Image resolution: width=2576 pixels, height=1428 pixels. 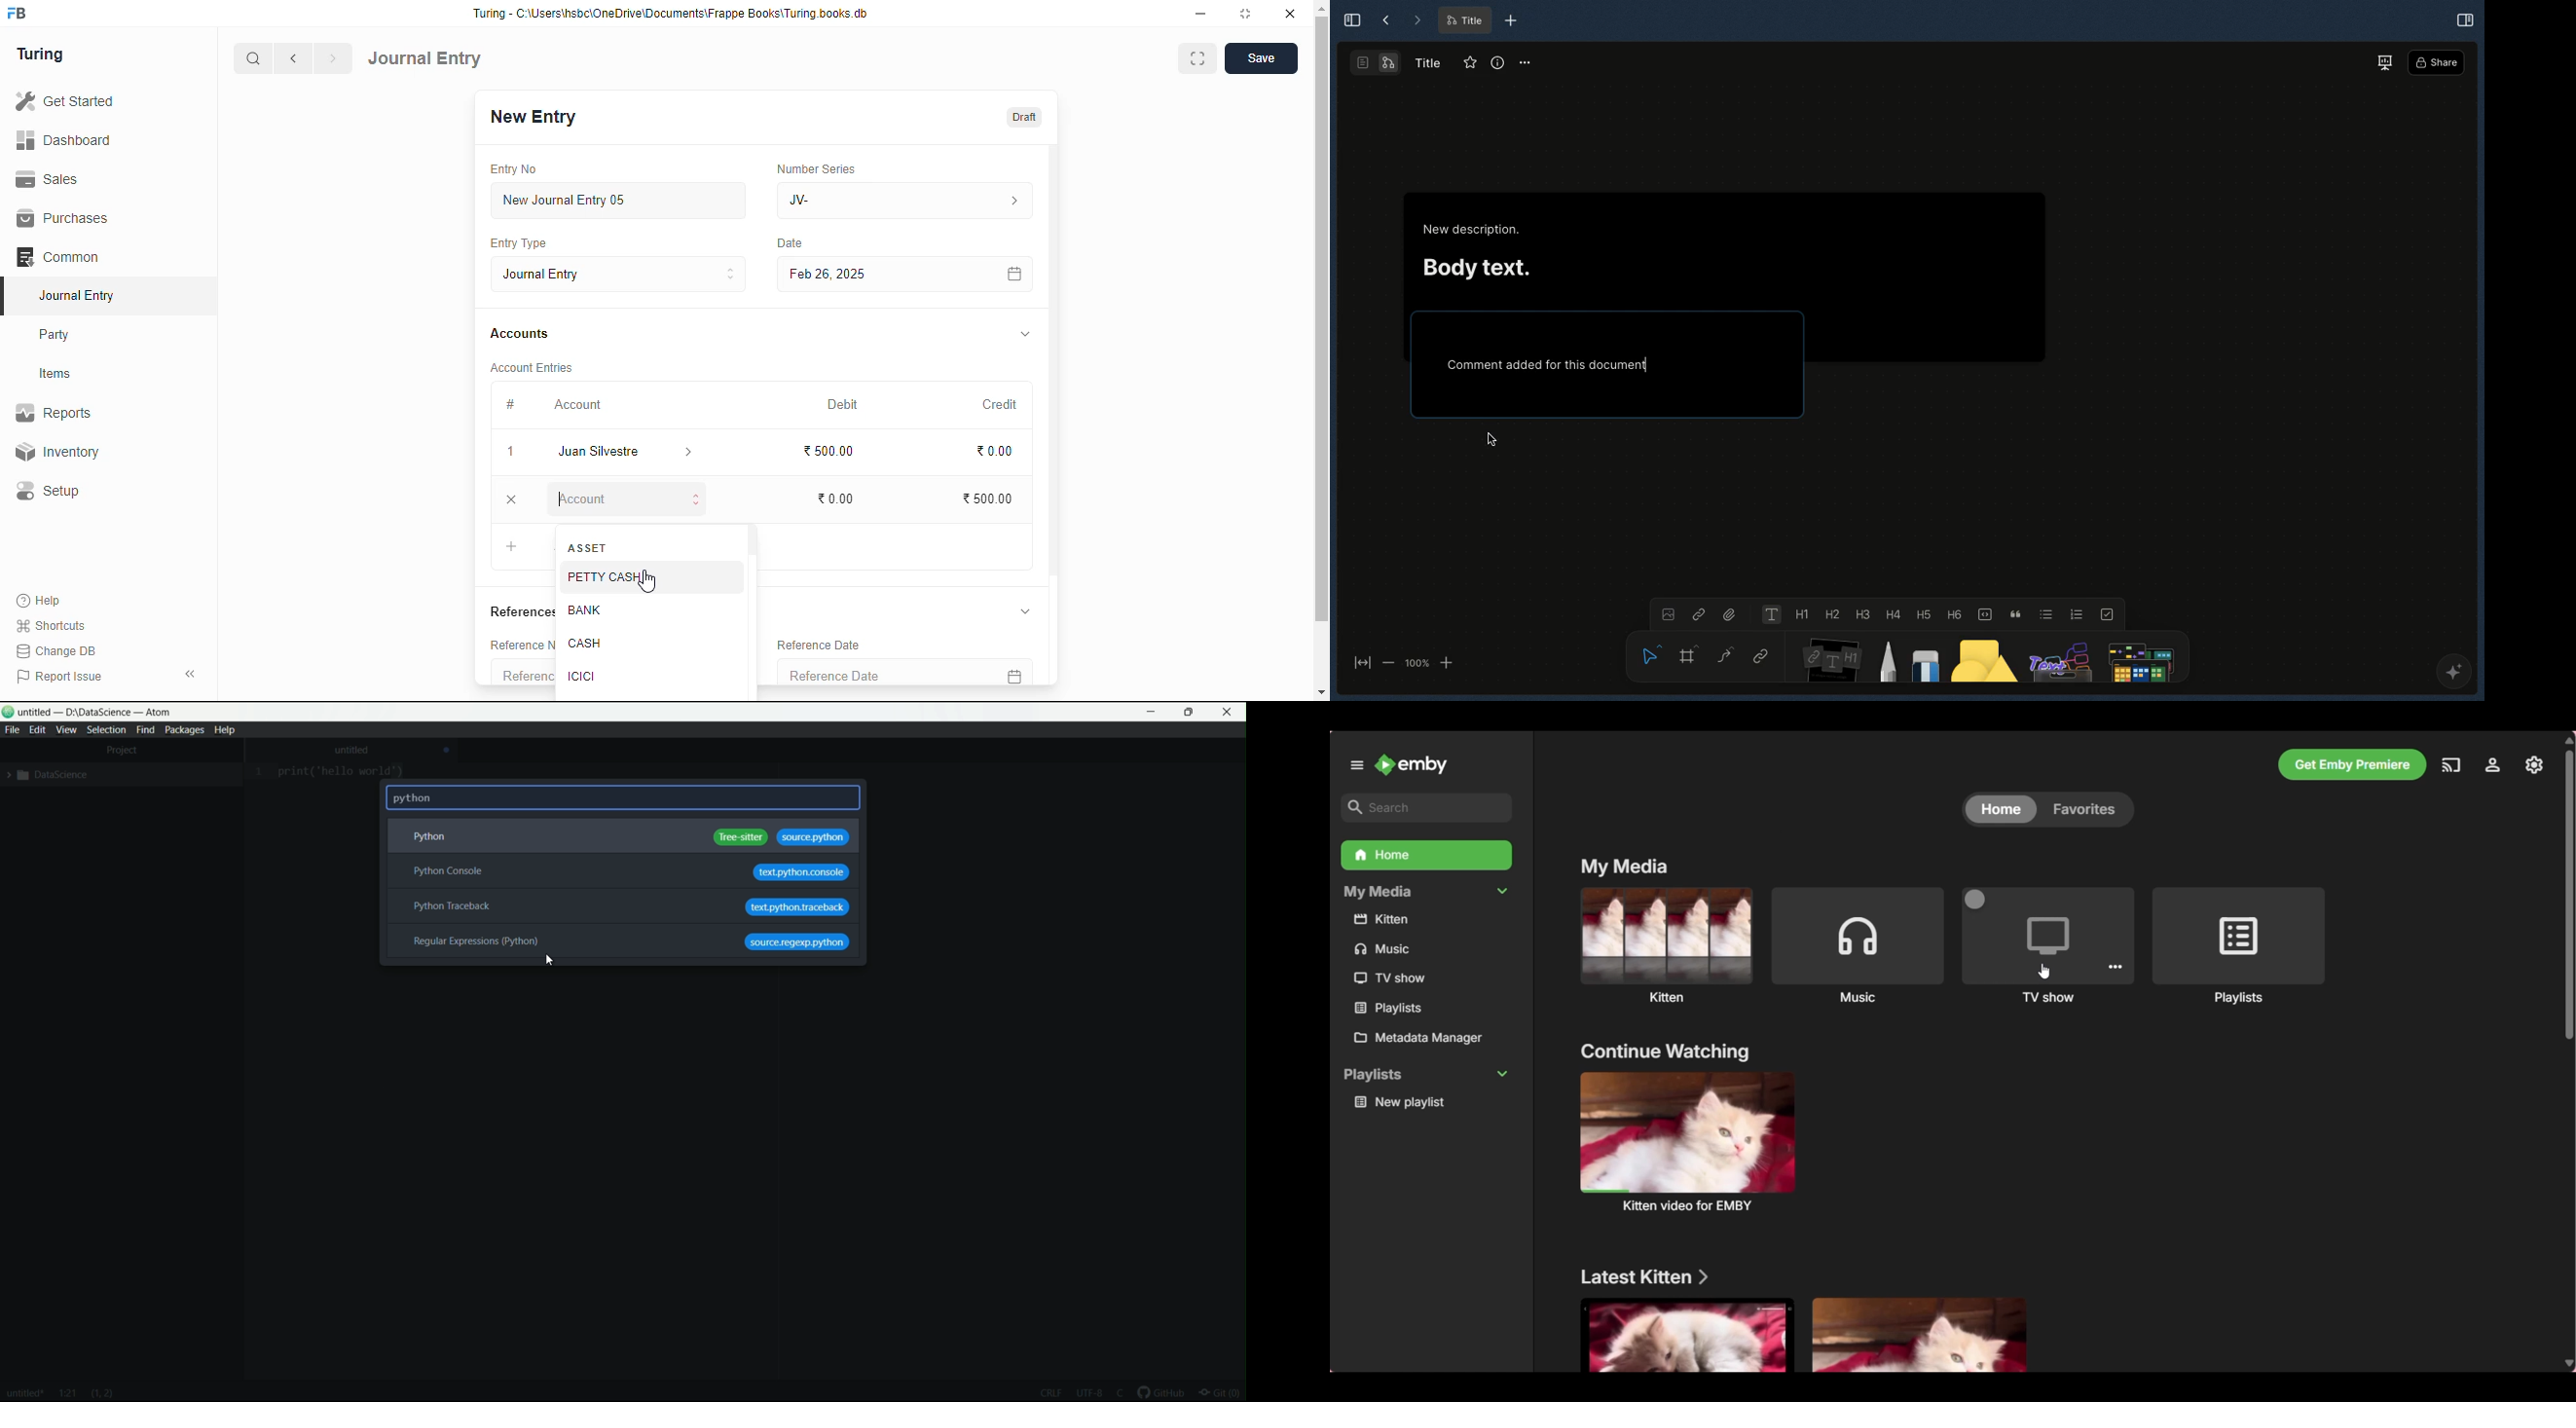 What do you see at coordinates (597, 452) in the screenshot?
I see `juan silvestre` at bounding box center [597, 452].